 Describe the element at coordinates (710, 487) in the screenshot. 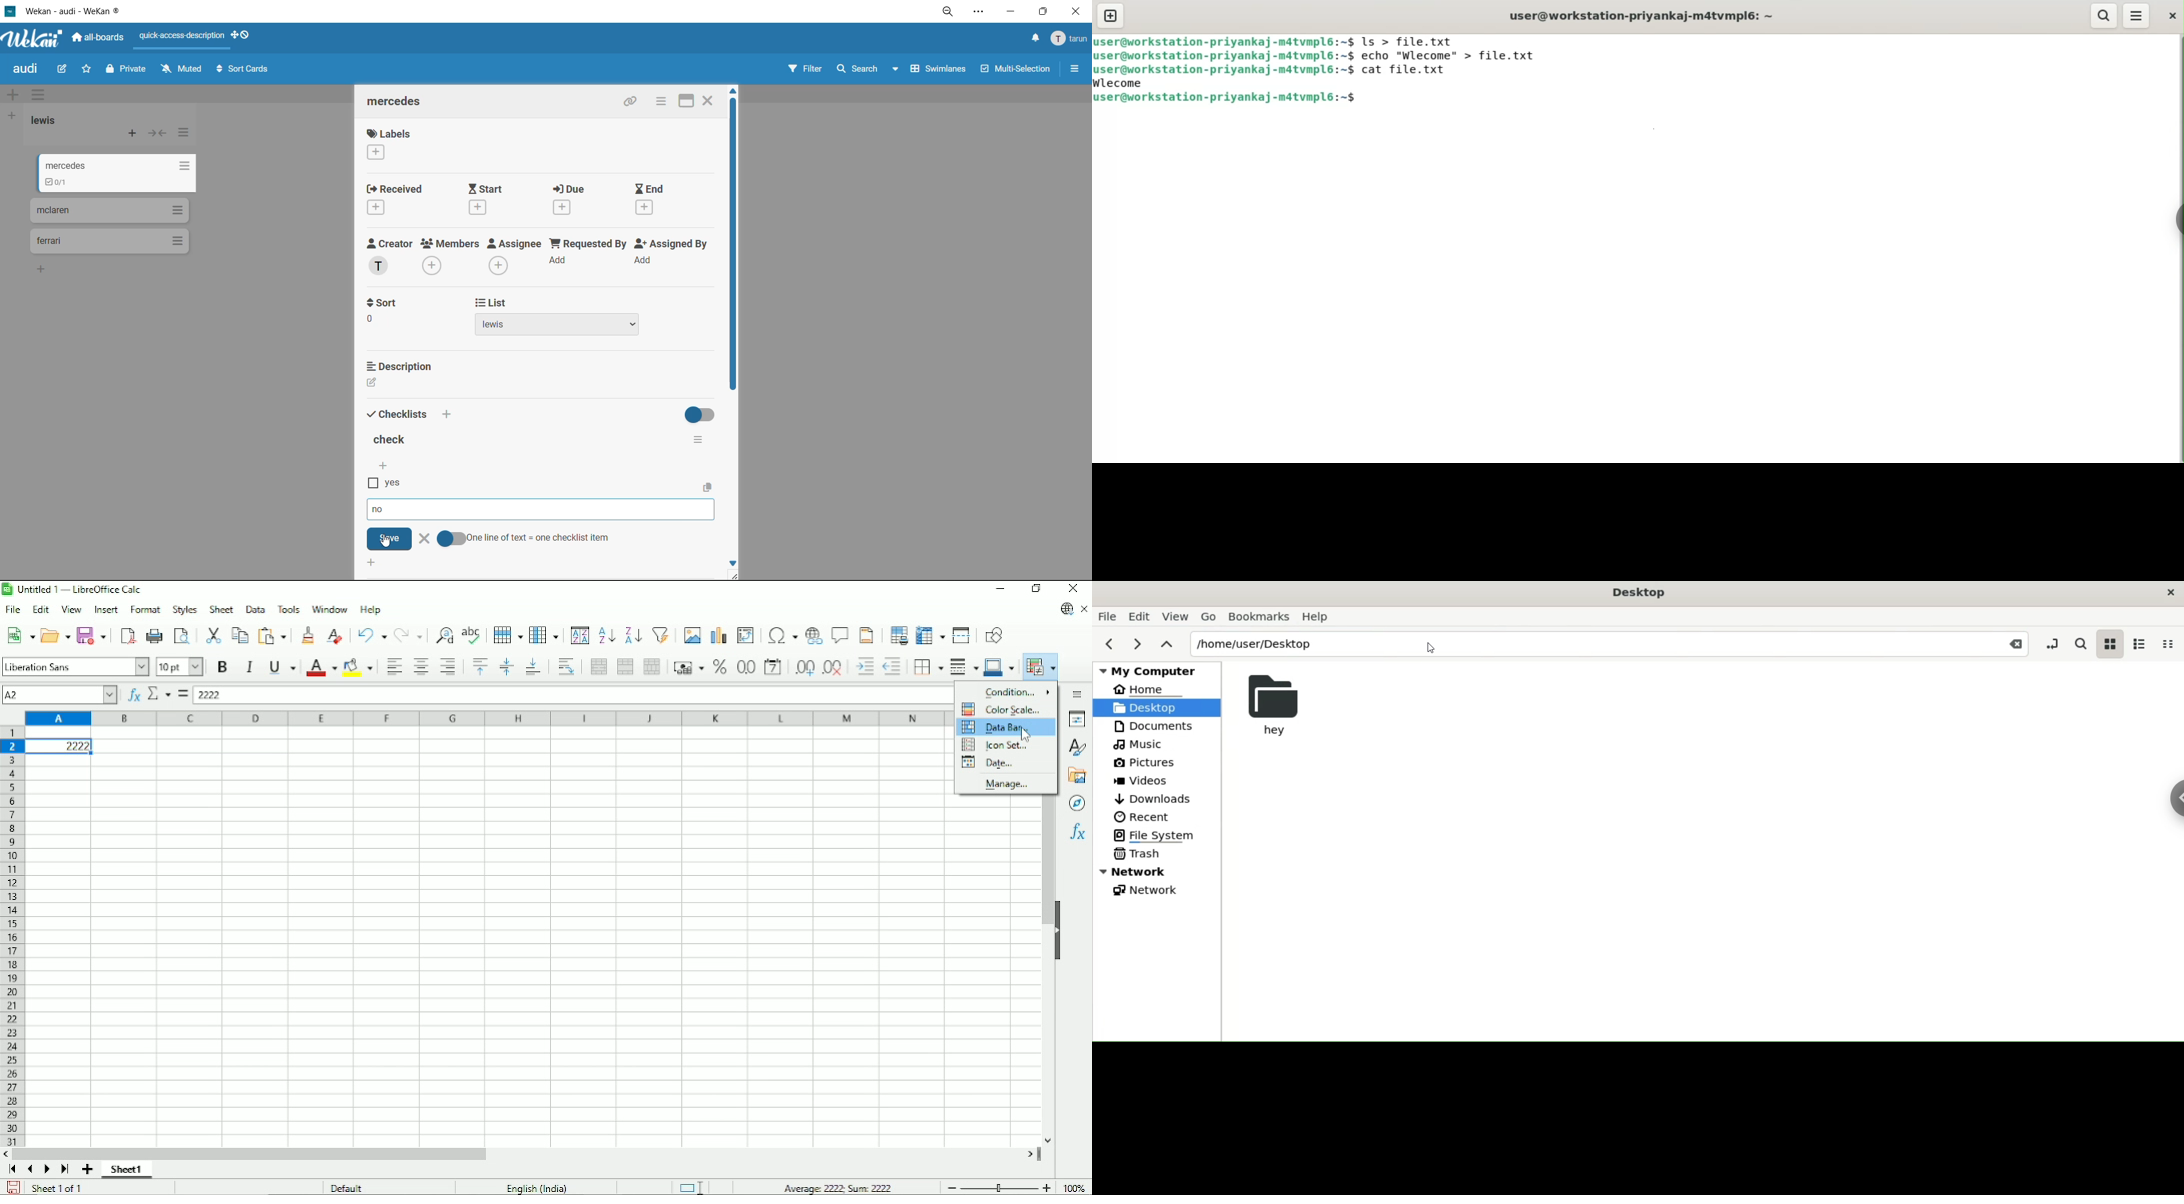

I see `copy` at that location.